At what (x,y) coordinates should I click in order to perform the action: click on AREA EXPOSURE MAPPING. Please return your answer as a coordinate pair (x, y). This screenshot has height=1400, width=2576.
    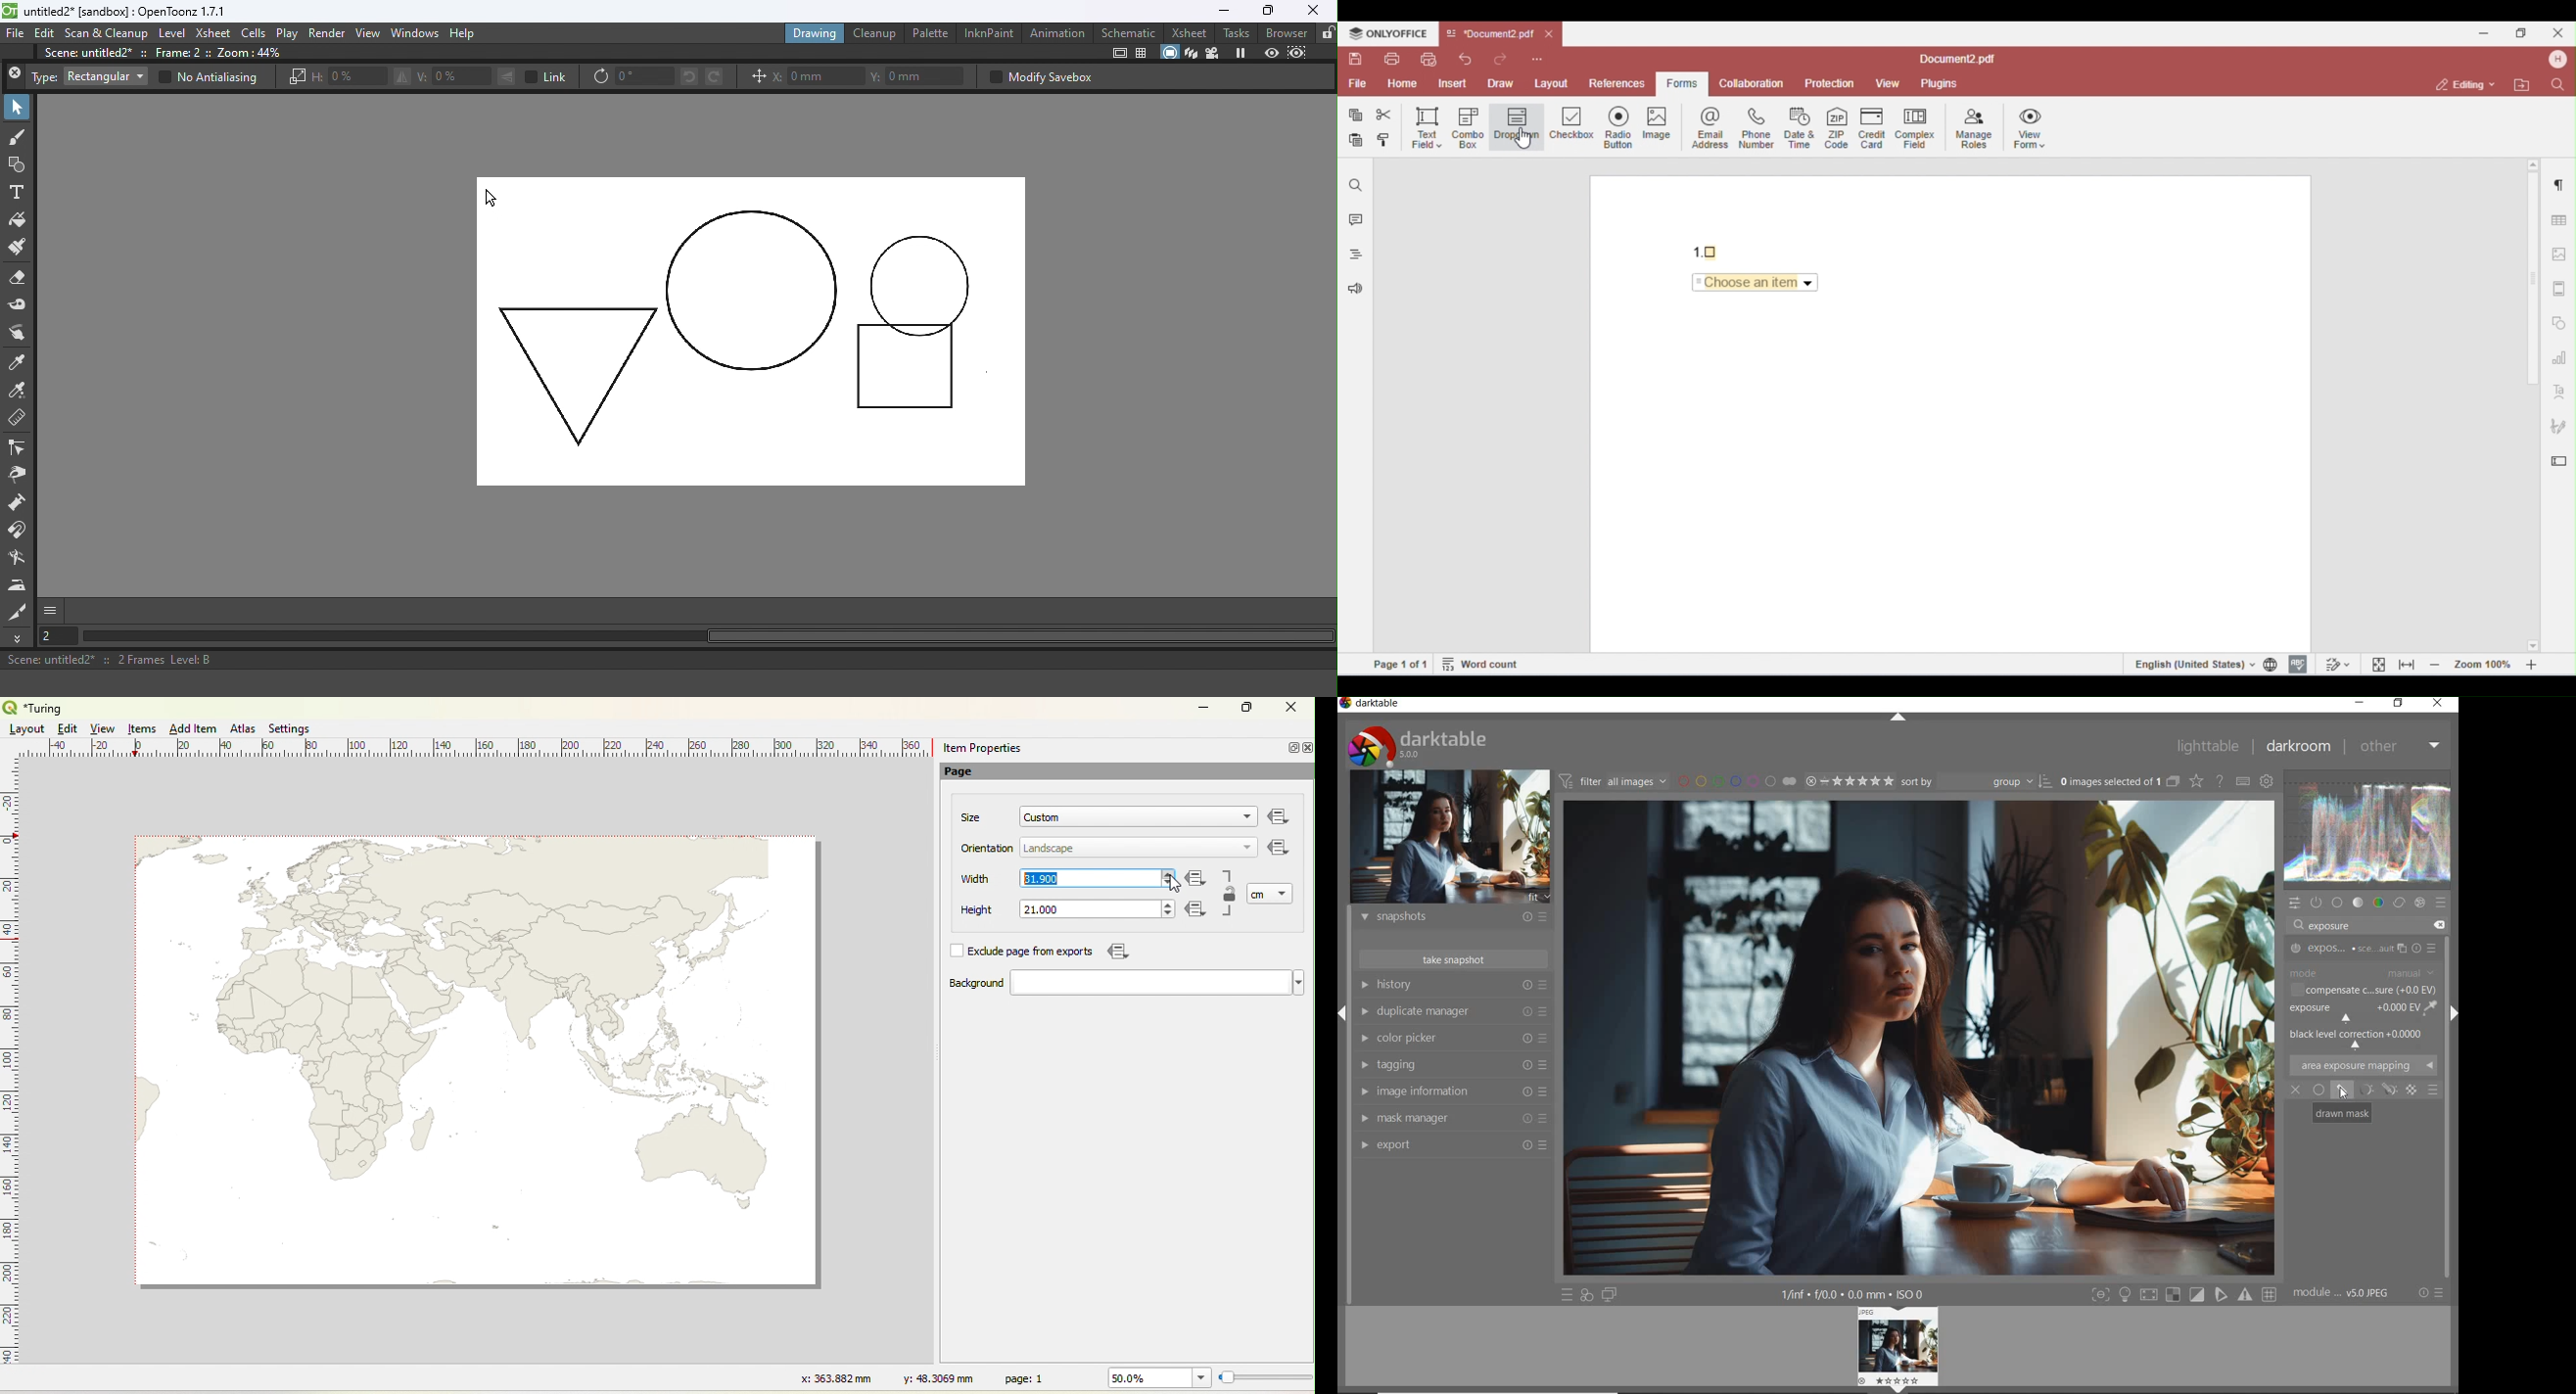
    Looking at the image, I should click on (2363, 1064).